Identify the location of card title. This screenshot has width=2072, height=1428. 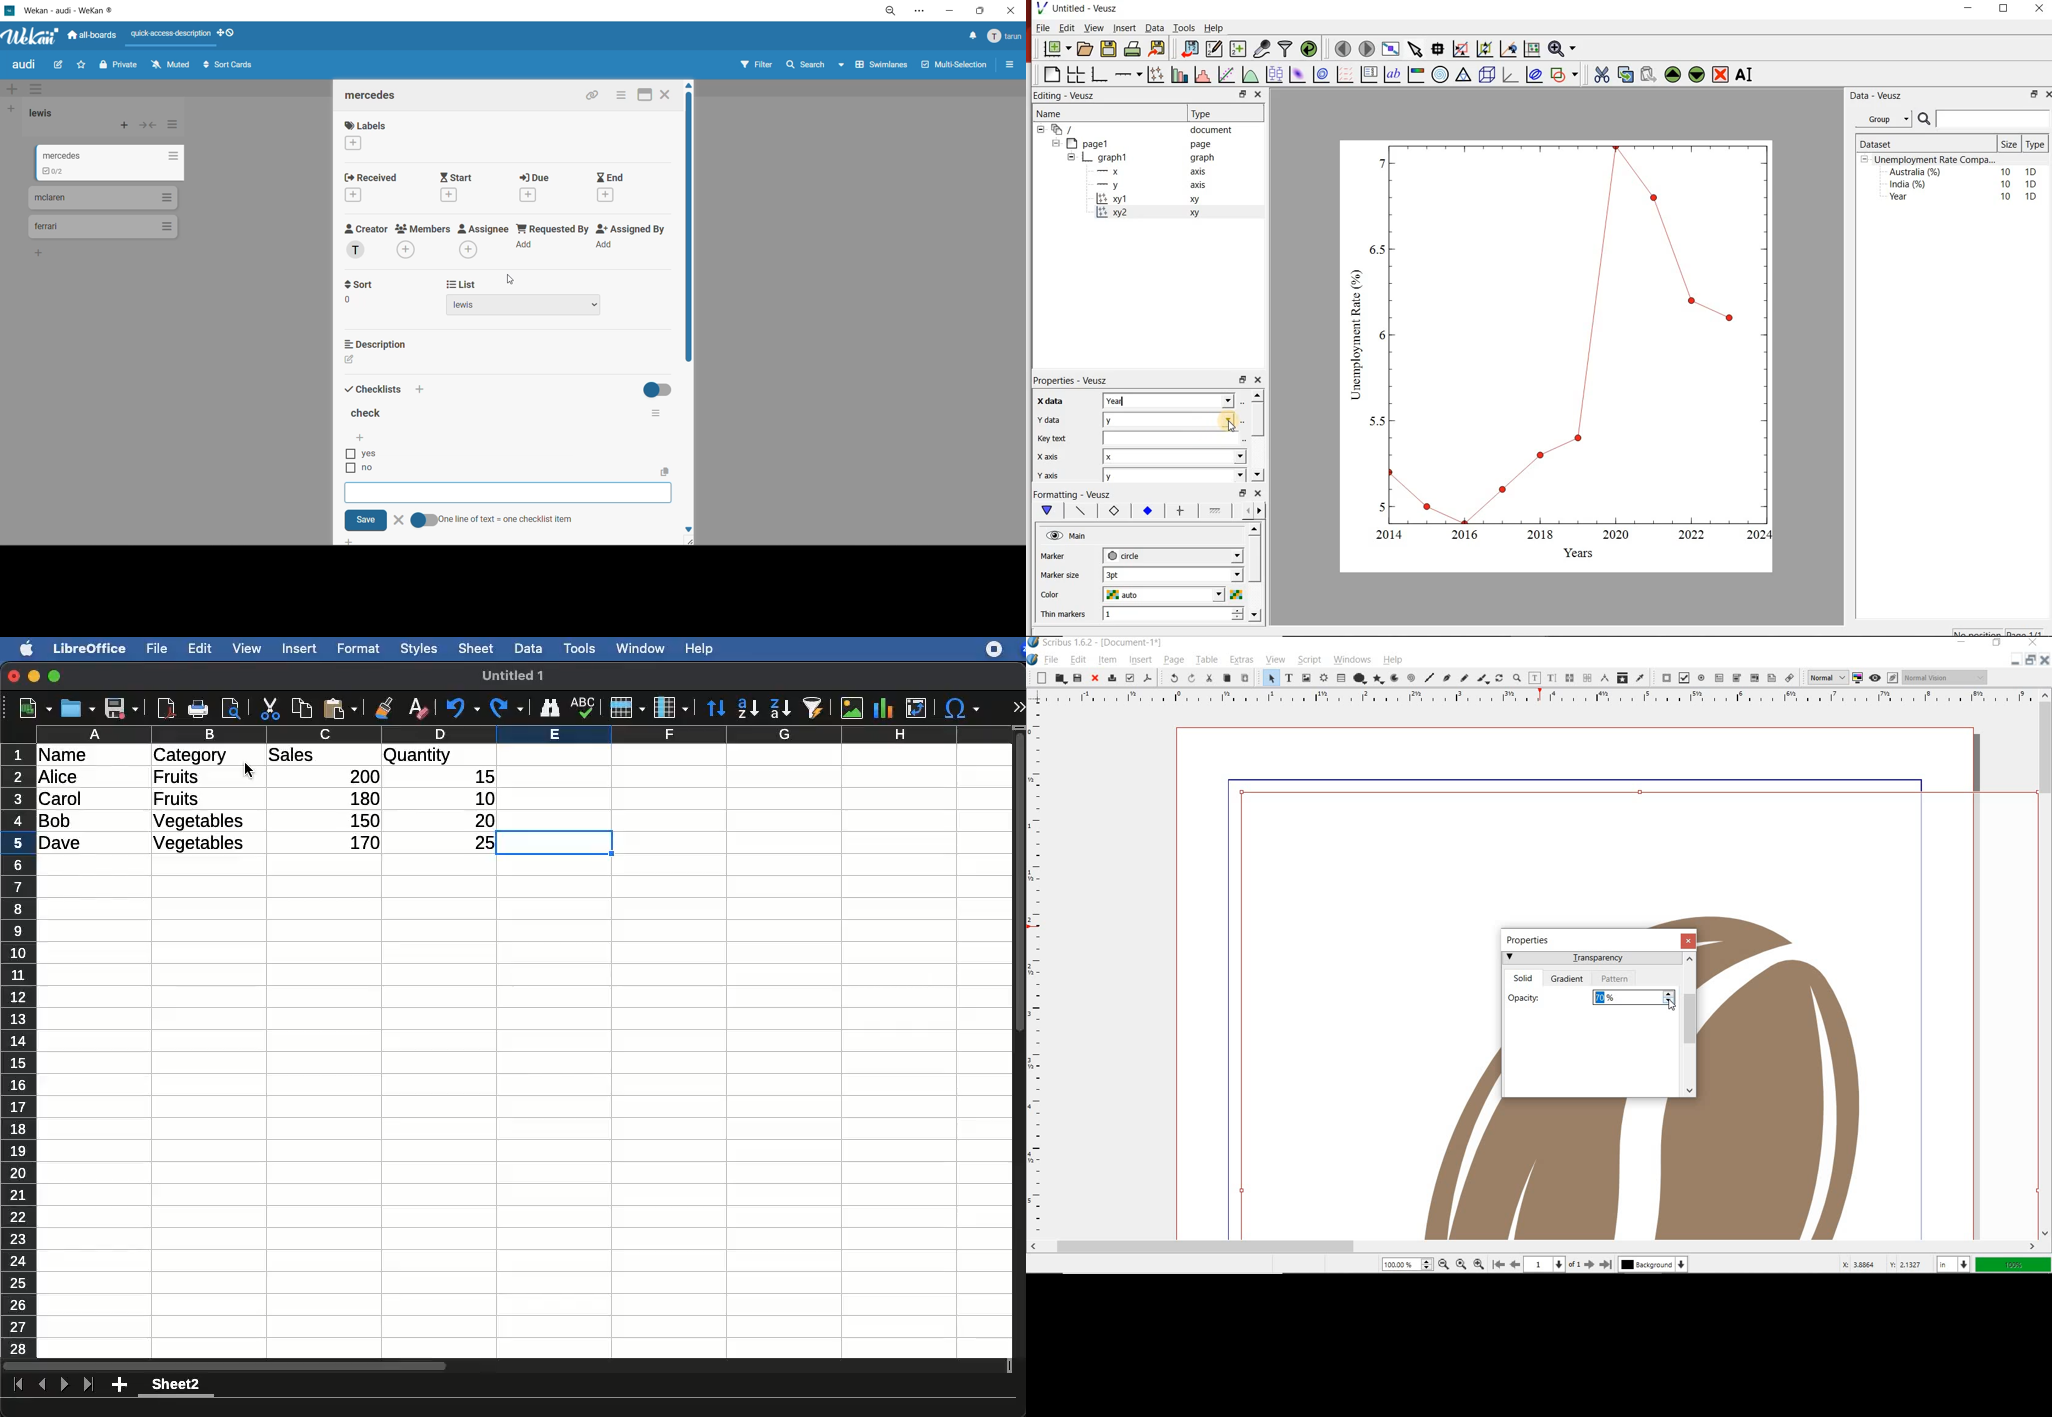
(375, 97).